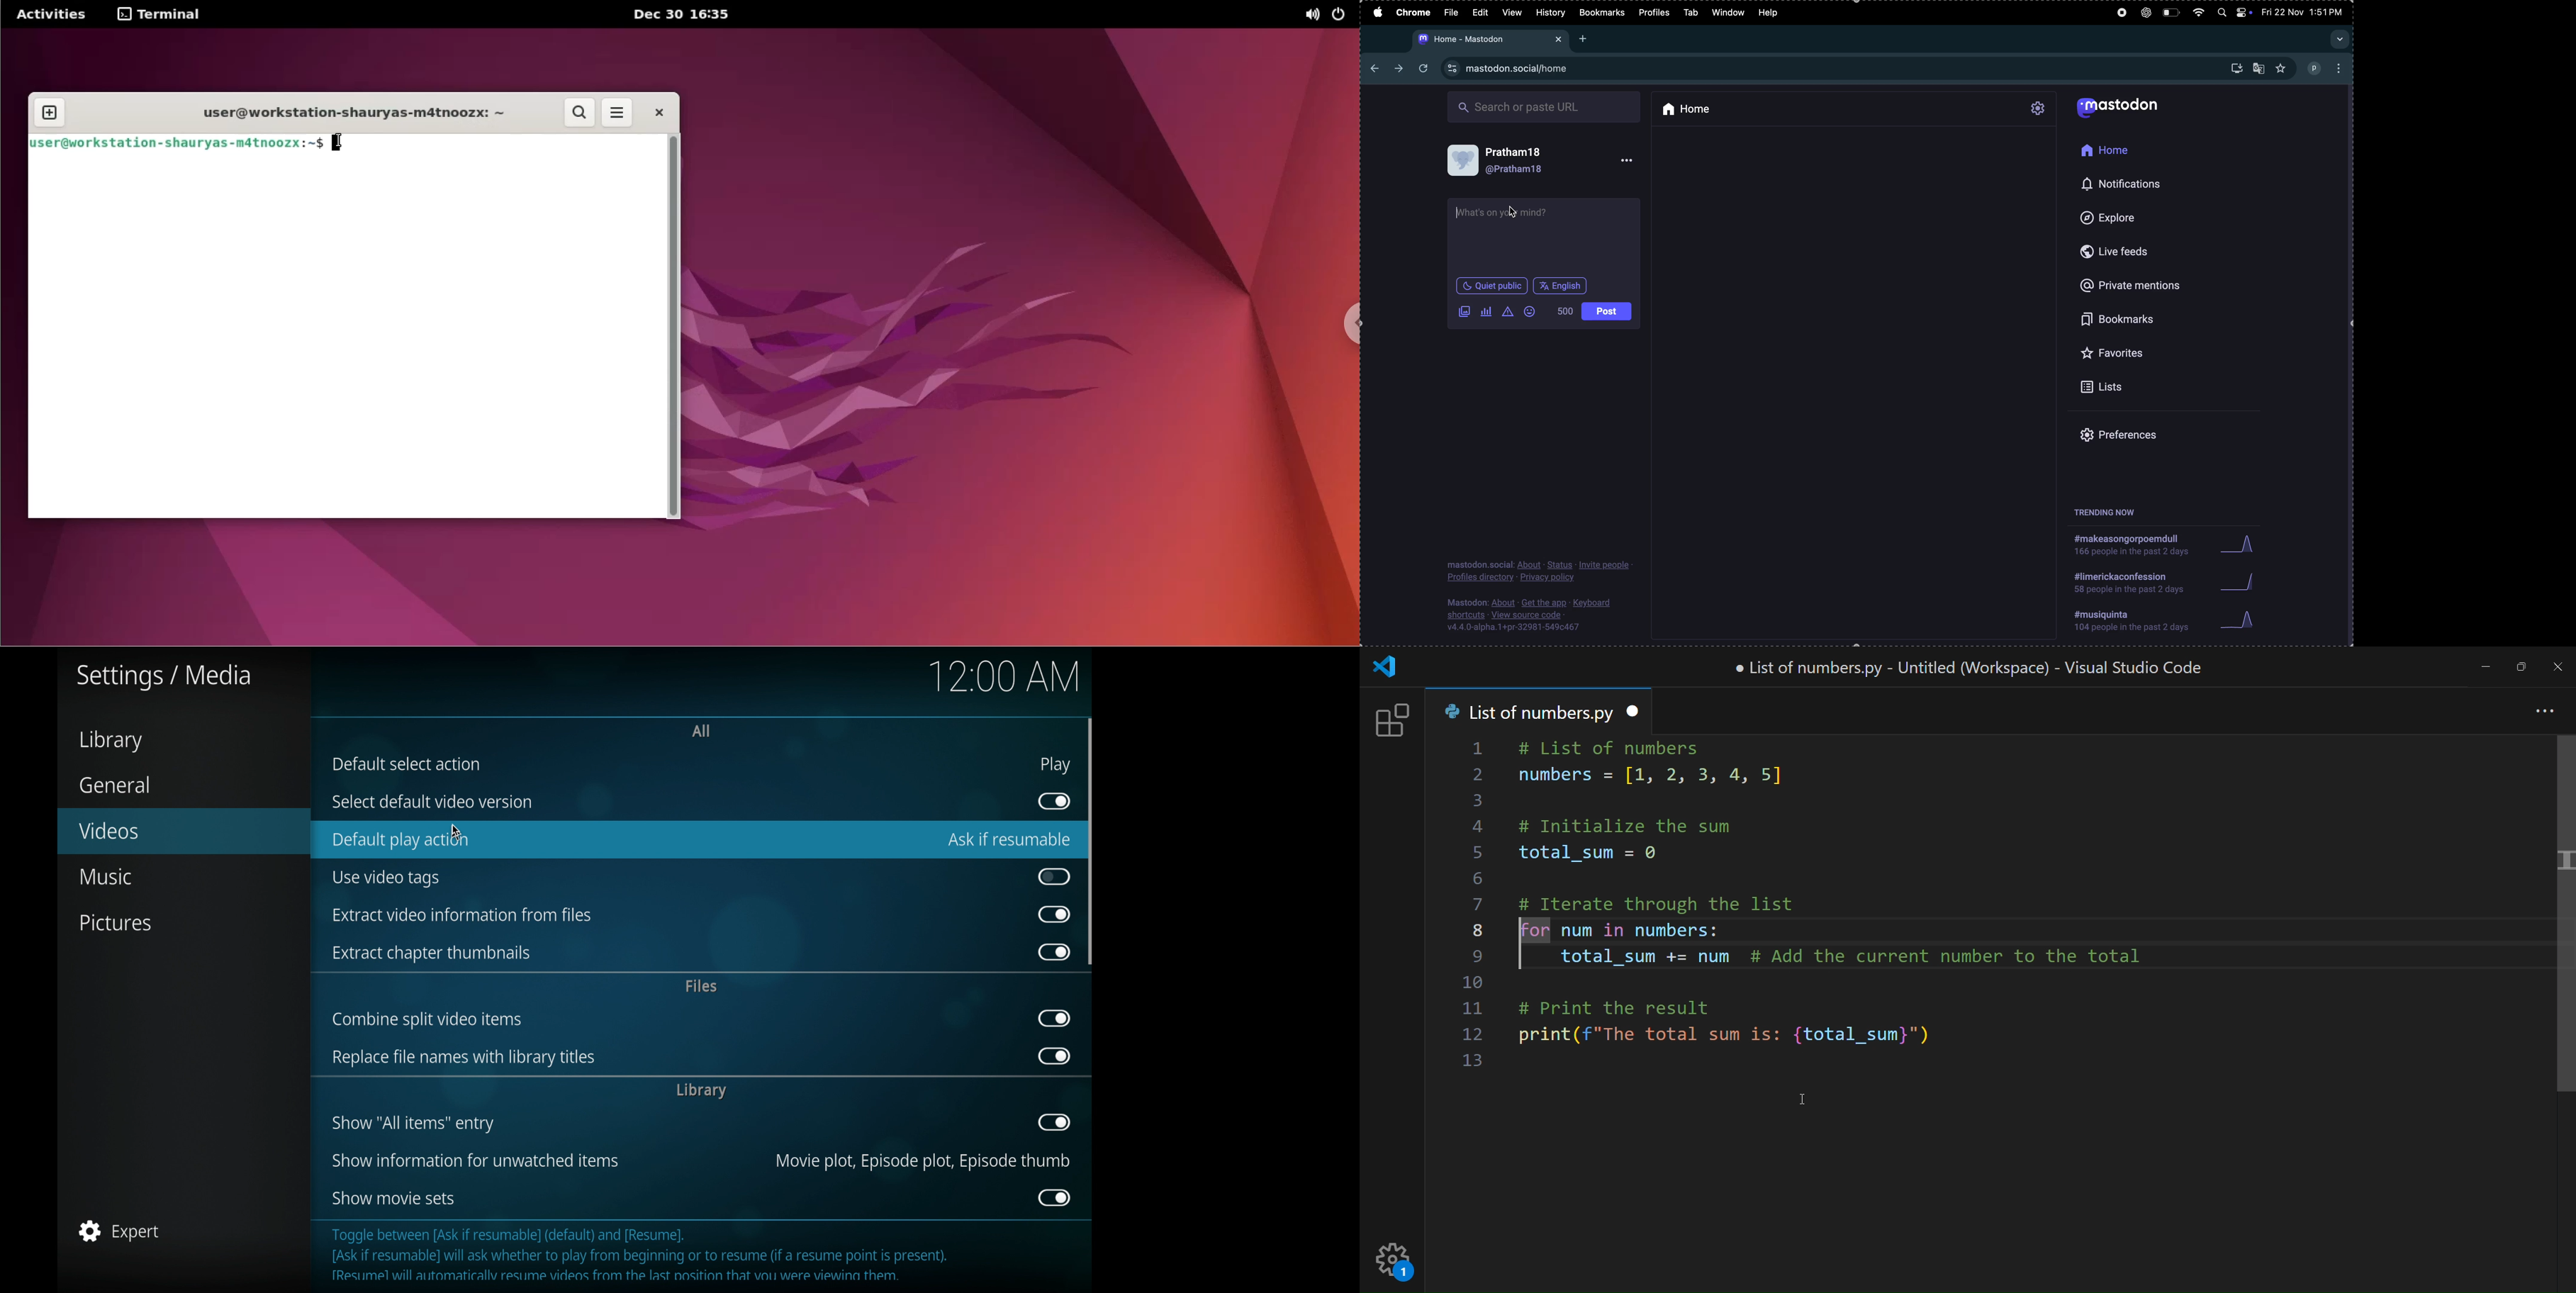  Describe the element at coordinates (345, 340) in the screenshot. I see `command input box` at that location.